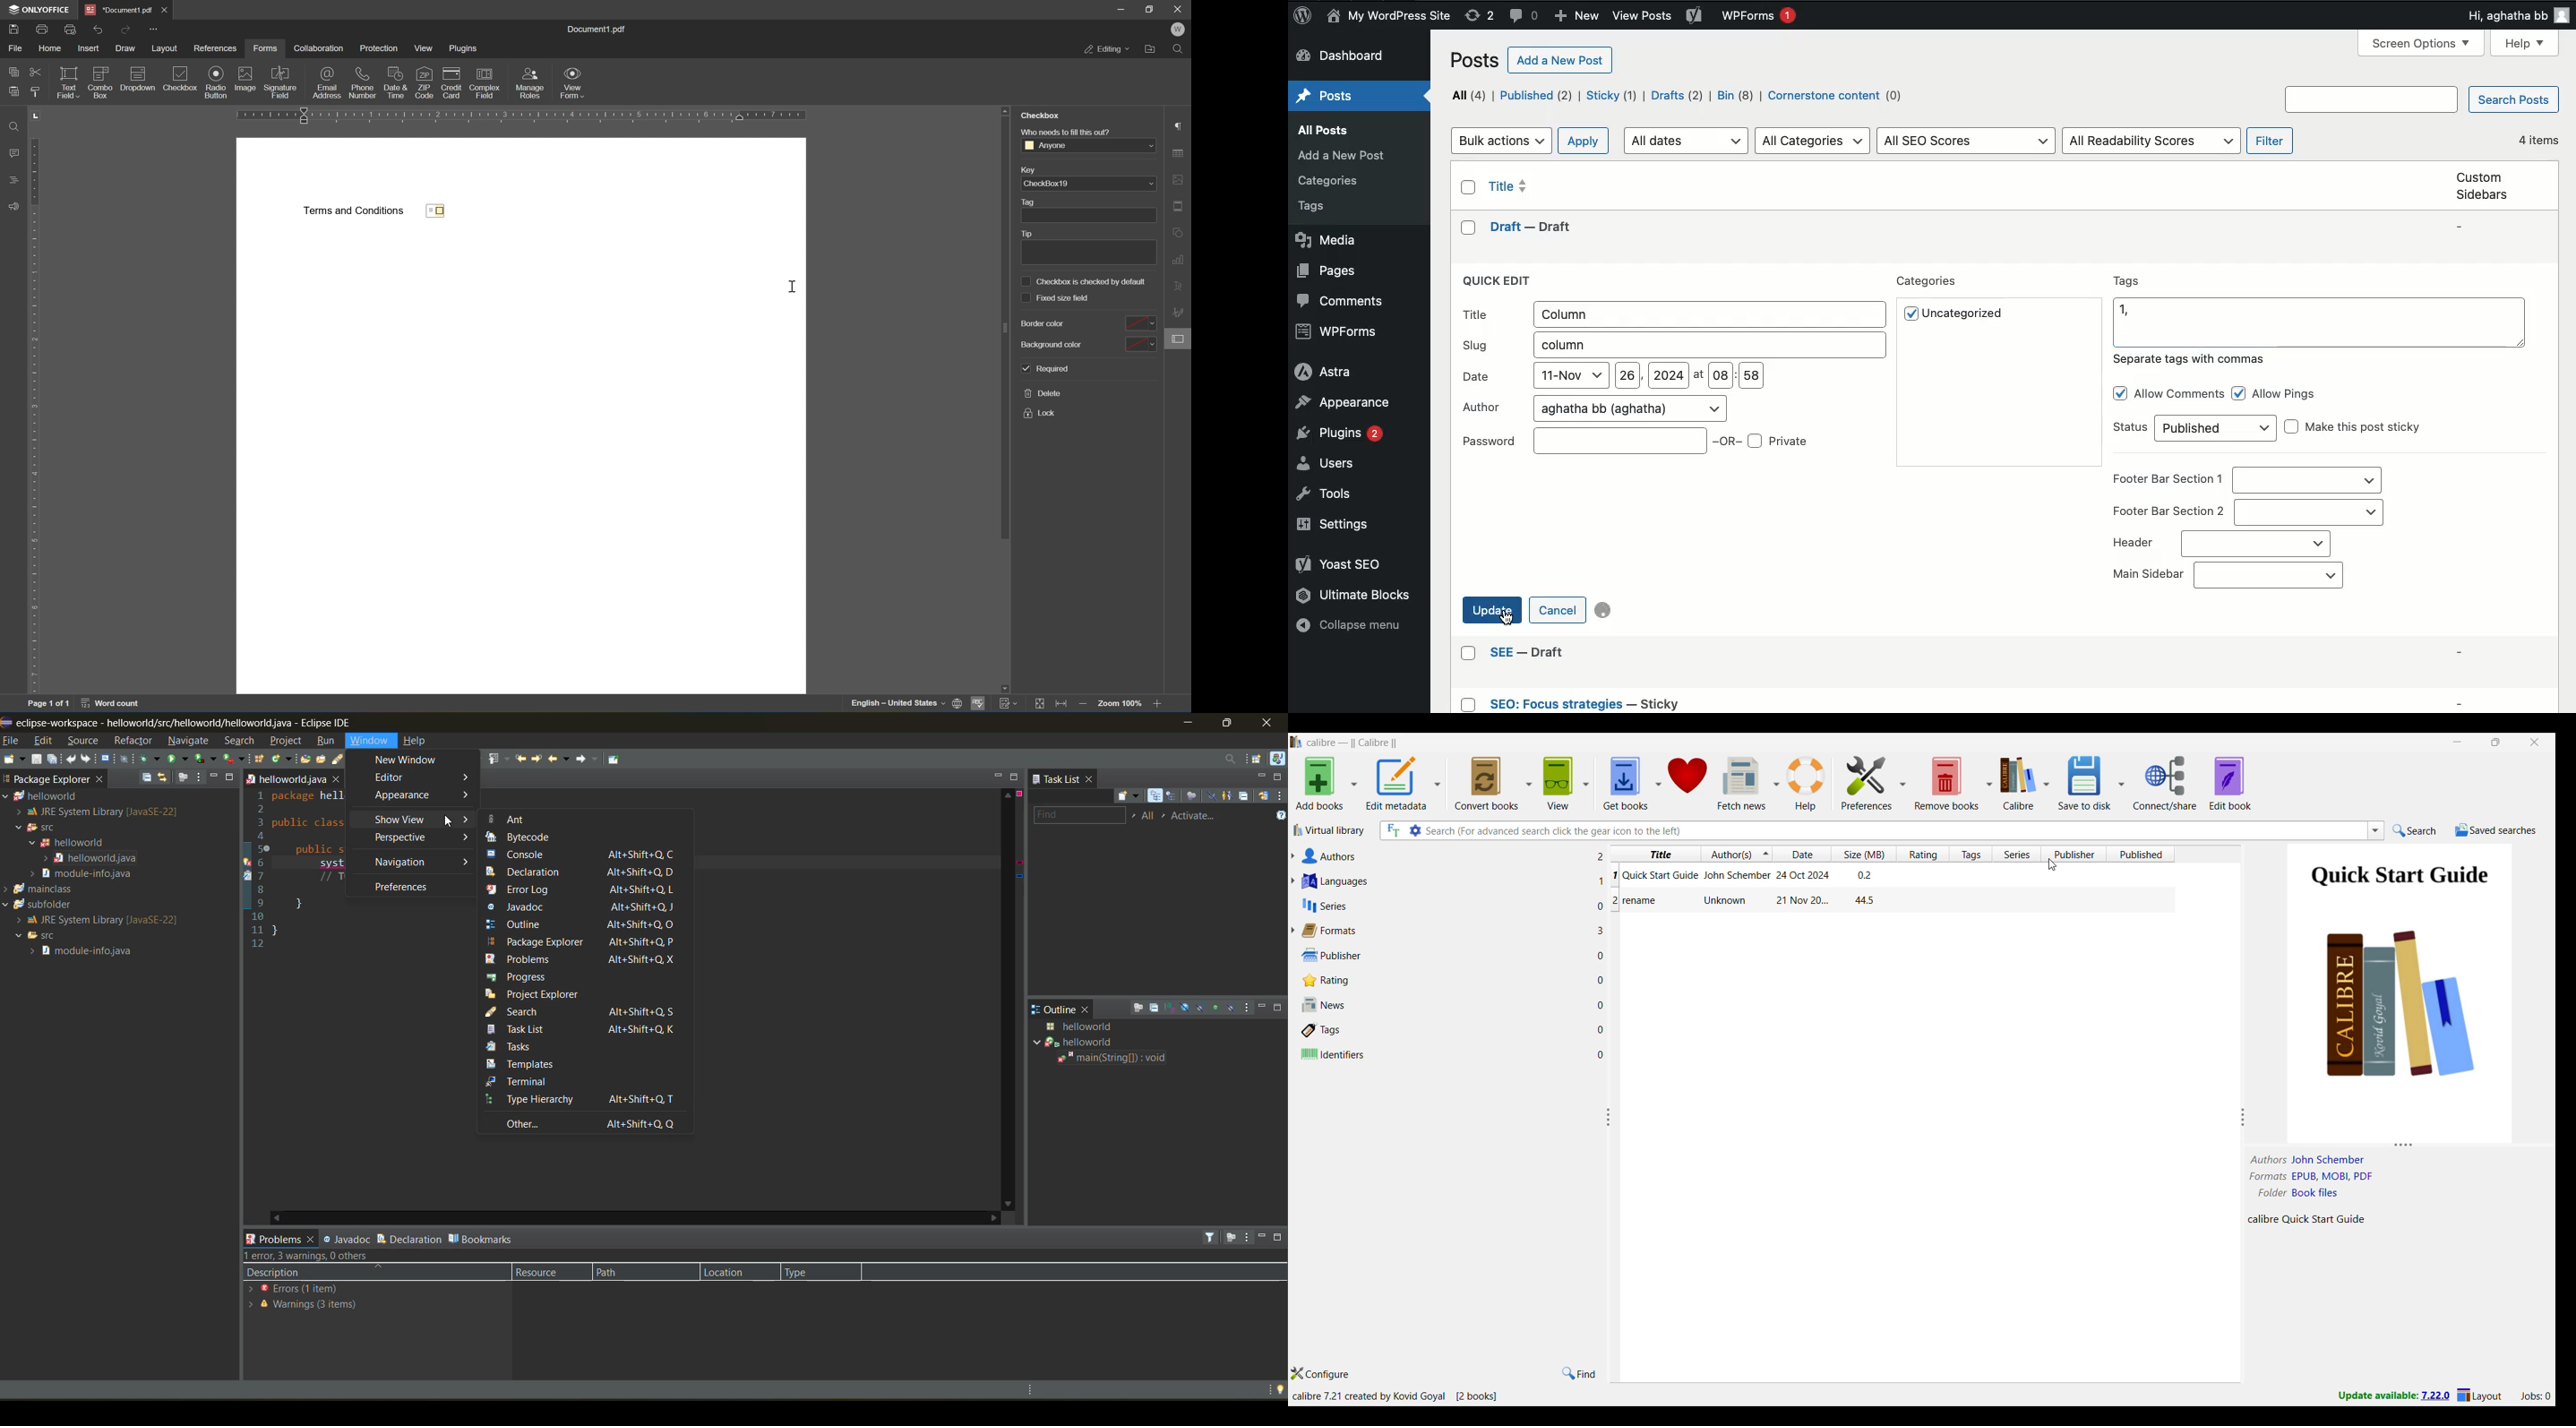  I want to click on English ~ United States, so click(893, 704).